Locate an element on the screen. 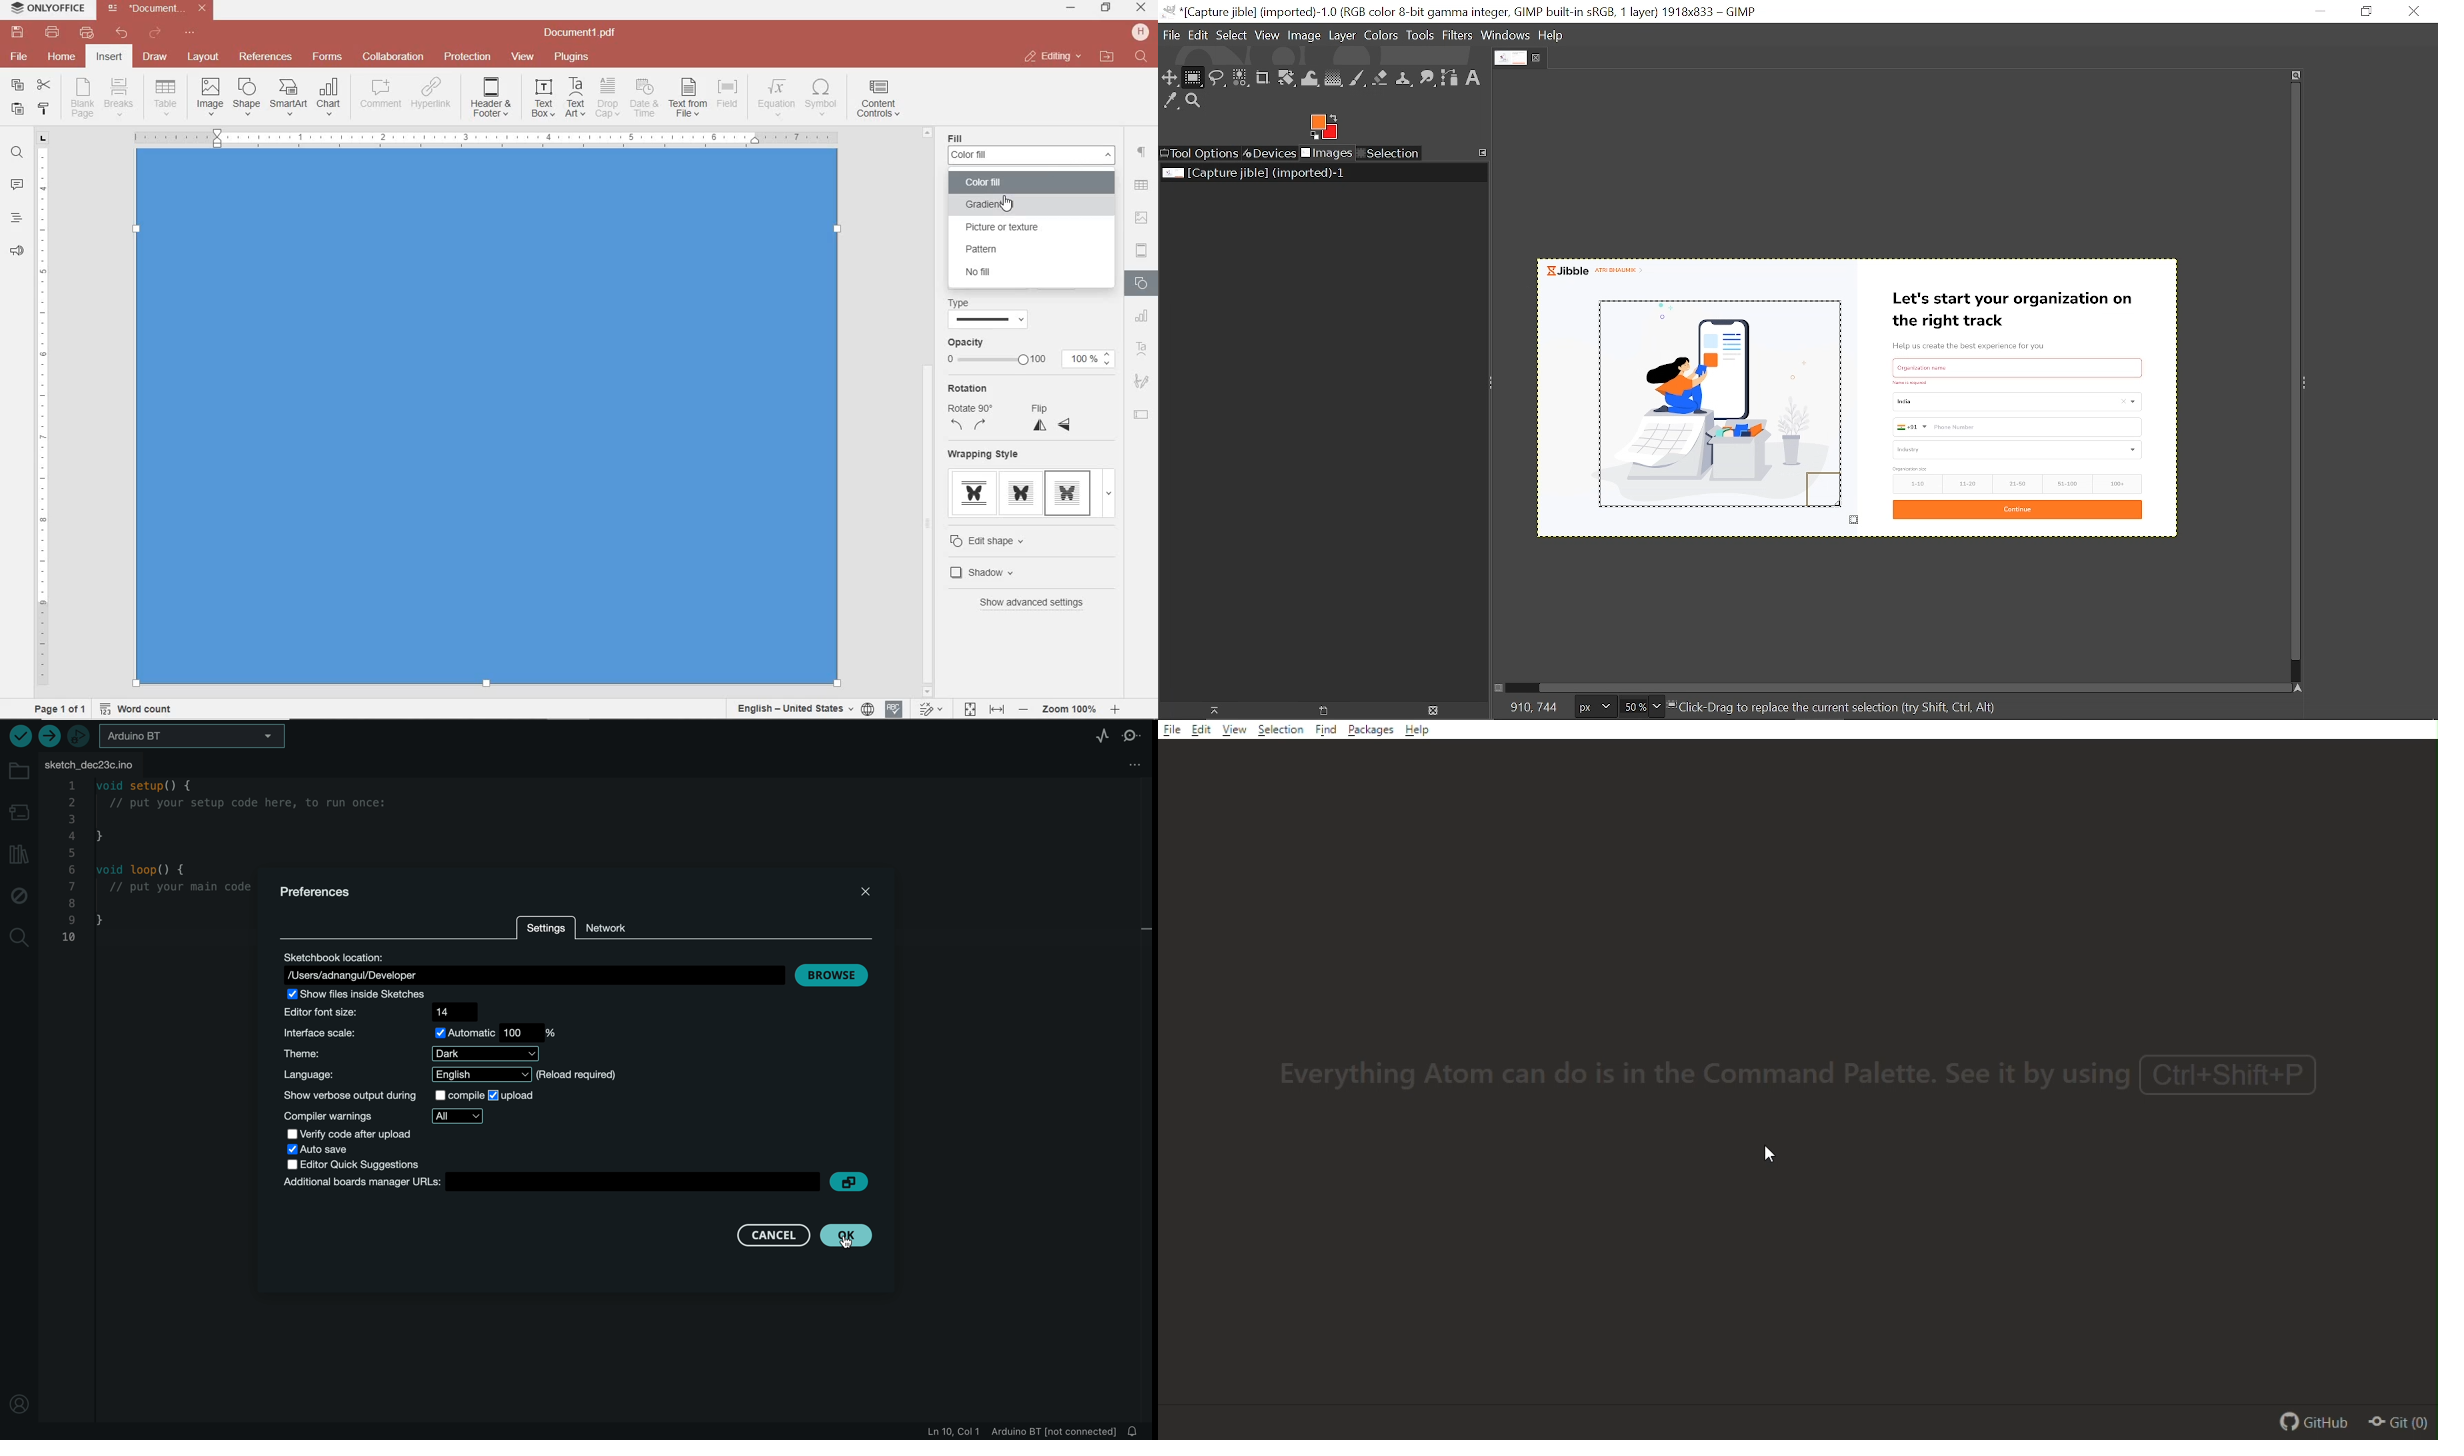 The image size is (2464, 1456). Horizontal scrollbar is located at coordinates (1903, 686).